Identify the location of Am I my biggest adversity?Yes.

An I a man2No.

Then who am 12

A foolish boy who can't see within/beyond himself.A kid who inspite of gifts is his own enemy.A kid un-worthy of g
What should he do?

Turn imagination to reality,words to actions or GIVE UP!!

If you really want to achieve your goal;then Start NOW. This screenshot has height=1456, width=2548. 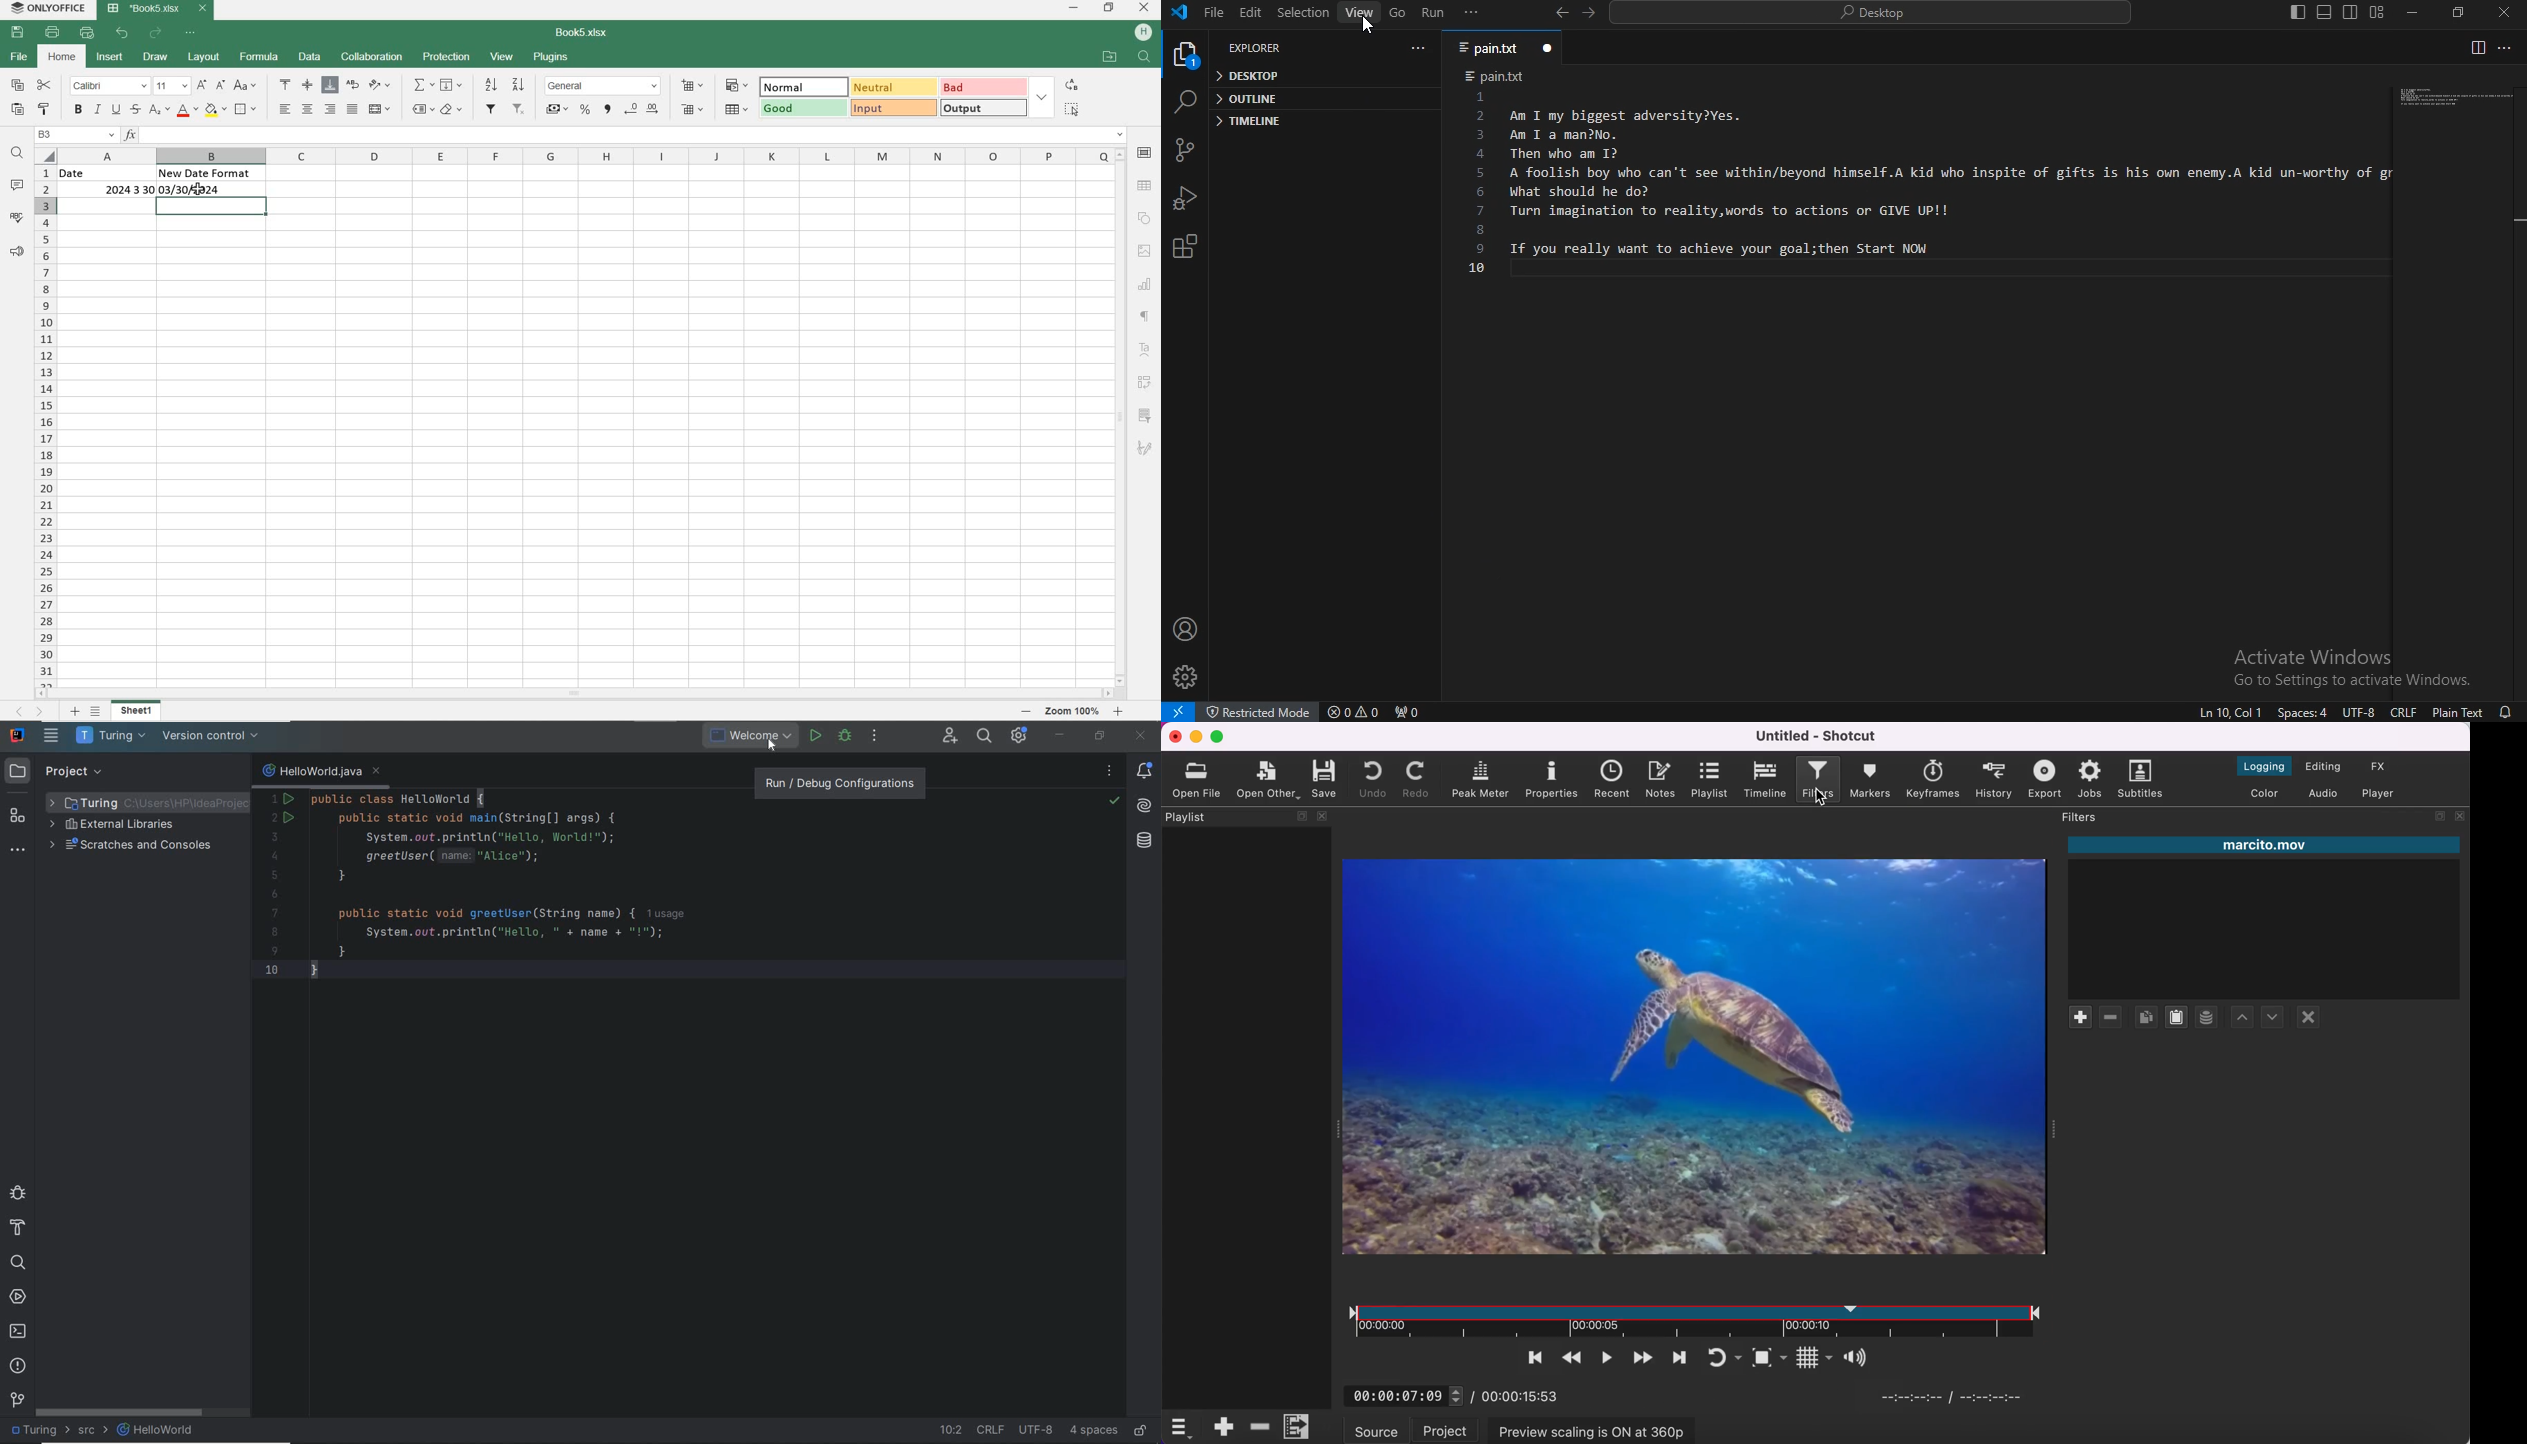
(1949, 193).